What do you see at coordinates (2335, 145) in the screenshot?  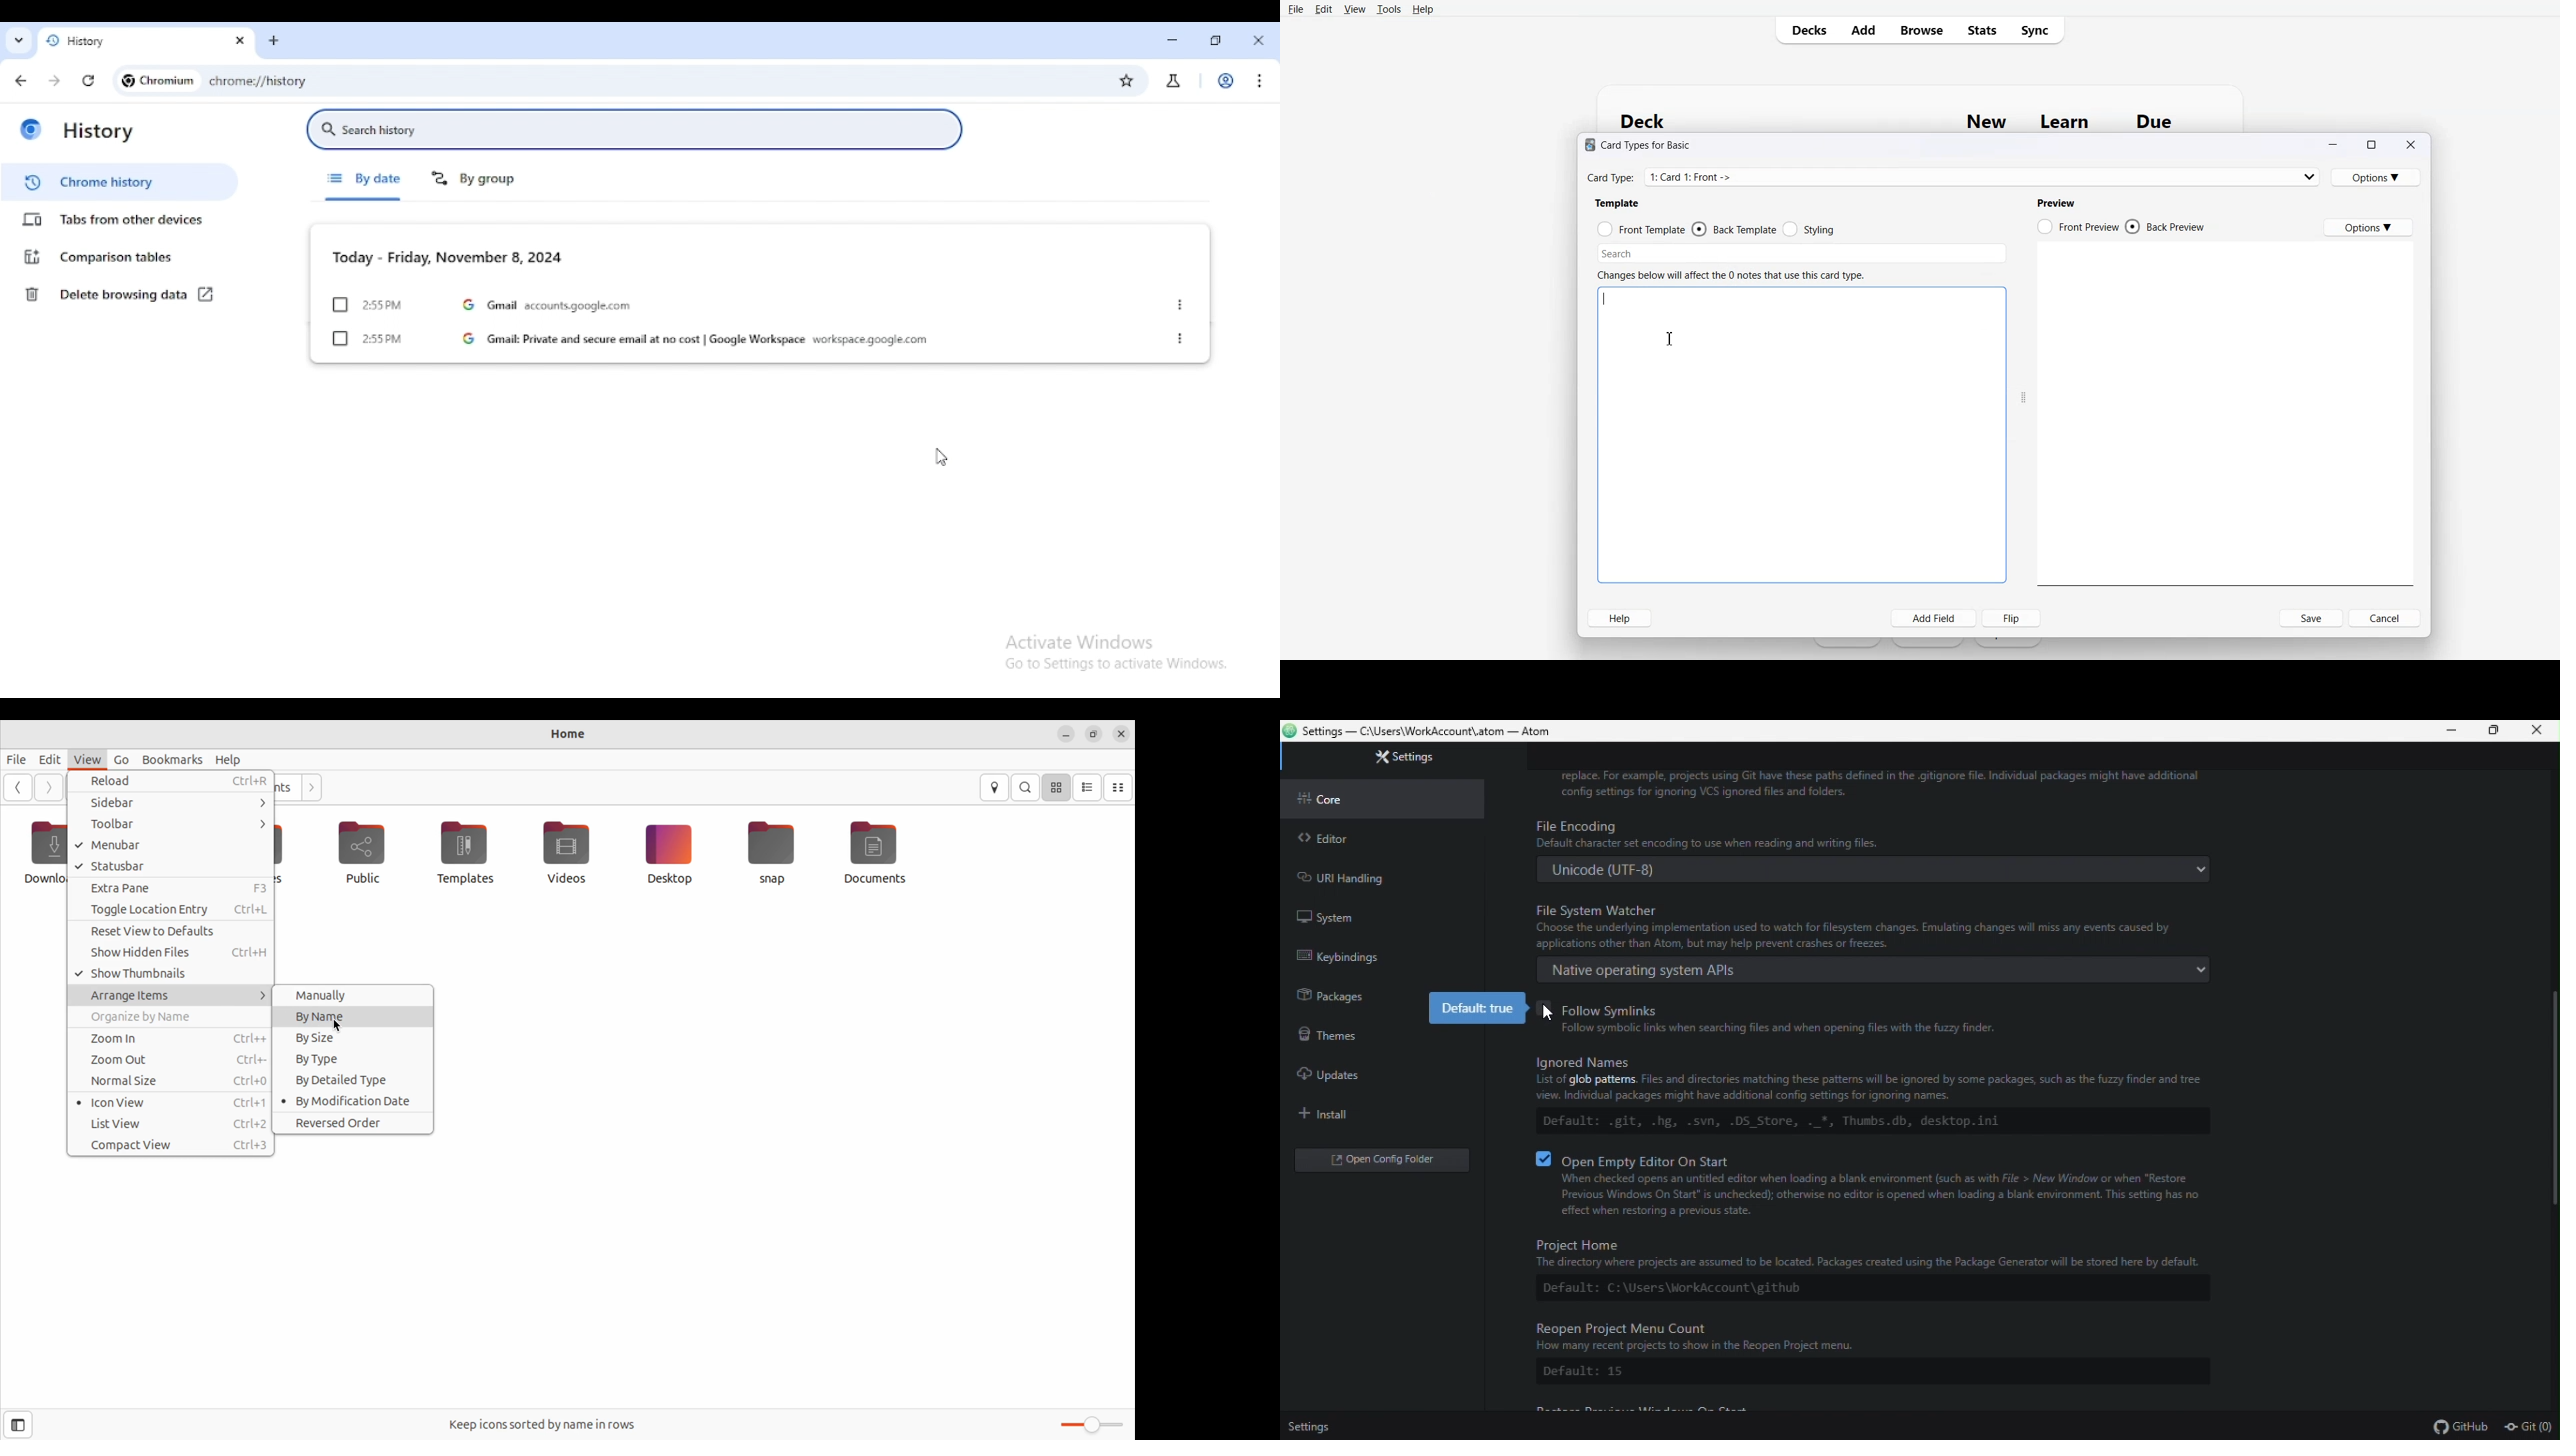 I see `Minimize` at bounding box center [2335, 145].